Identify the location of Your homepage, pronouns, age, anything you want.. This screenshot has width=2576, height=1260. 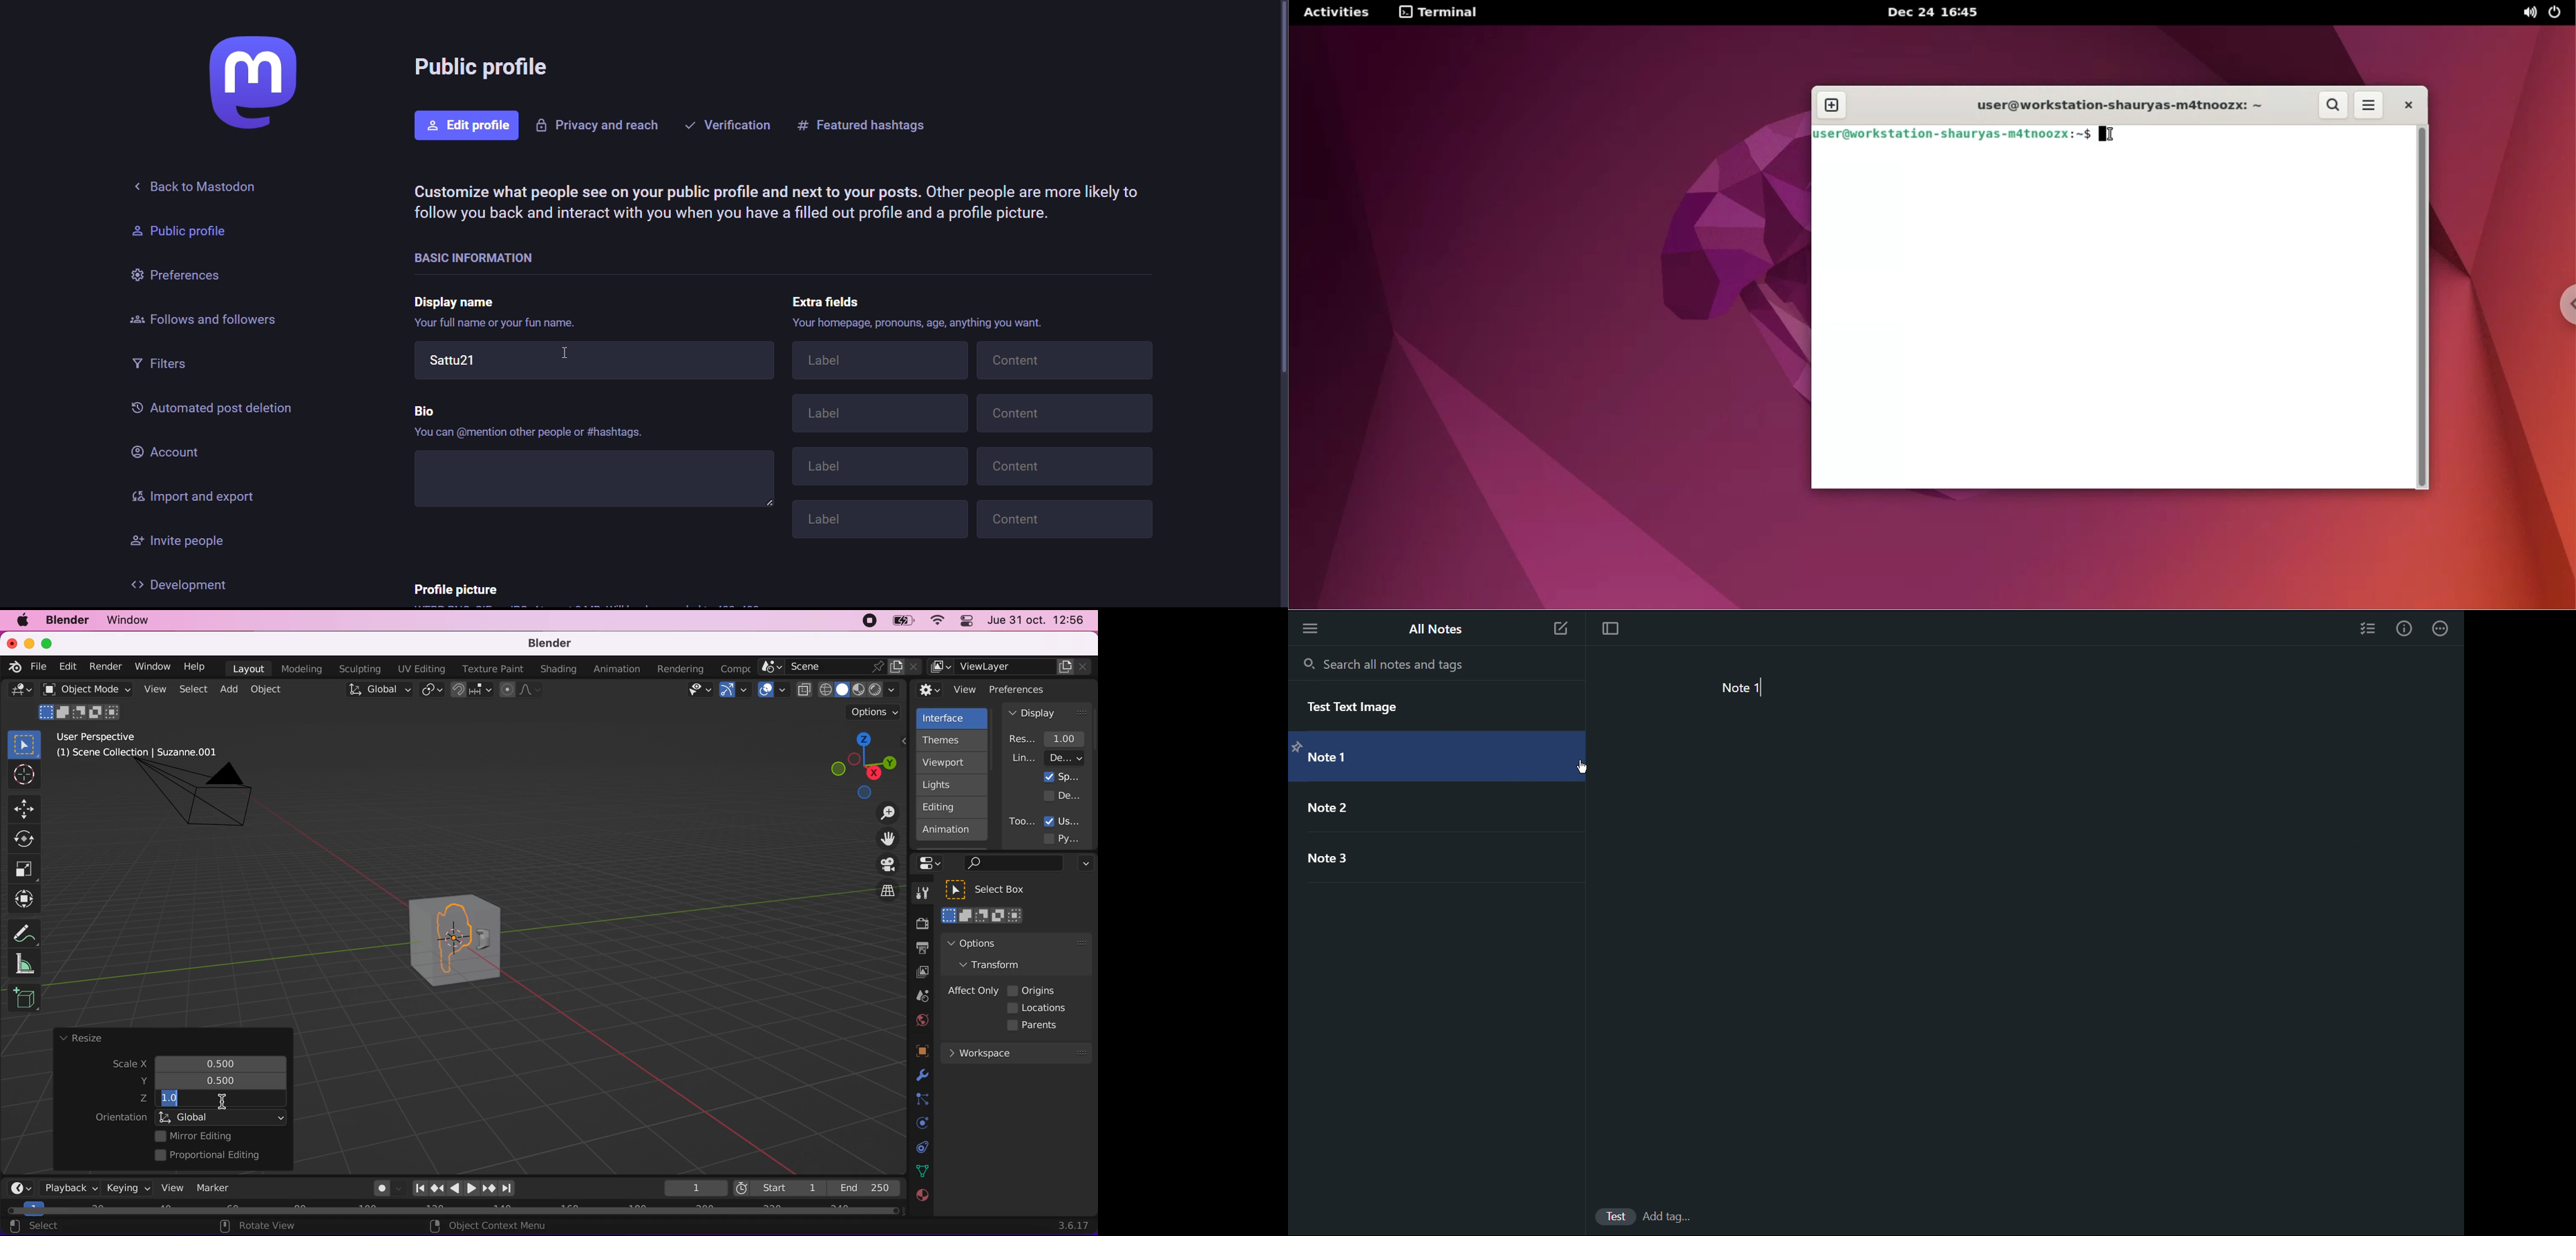
(913, 323).